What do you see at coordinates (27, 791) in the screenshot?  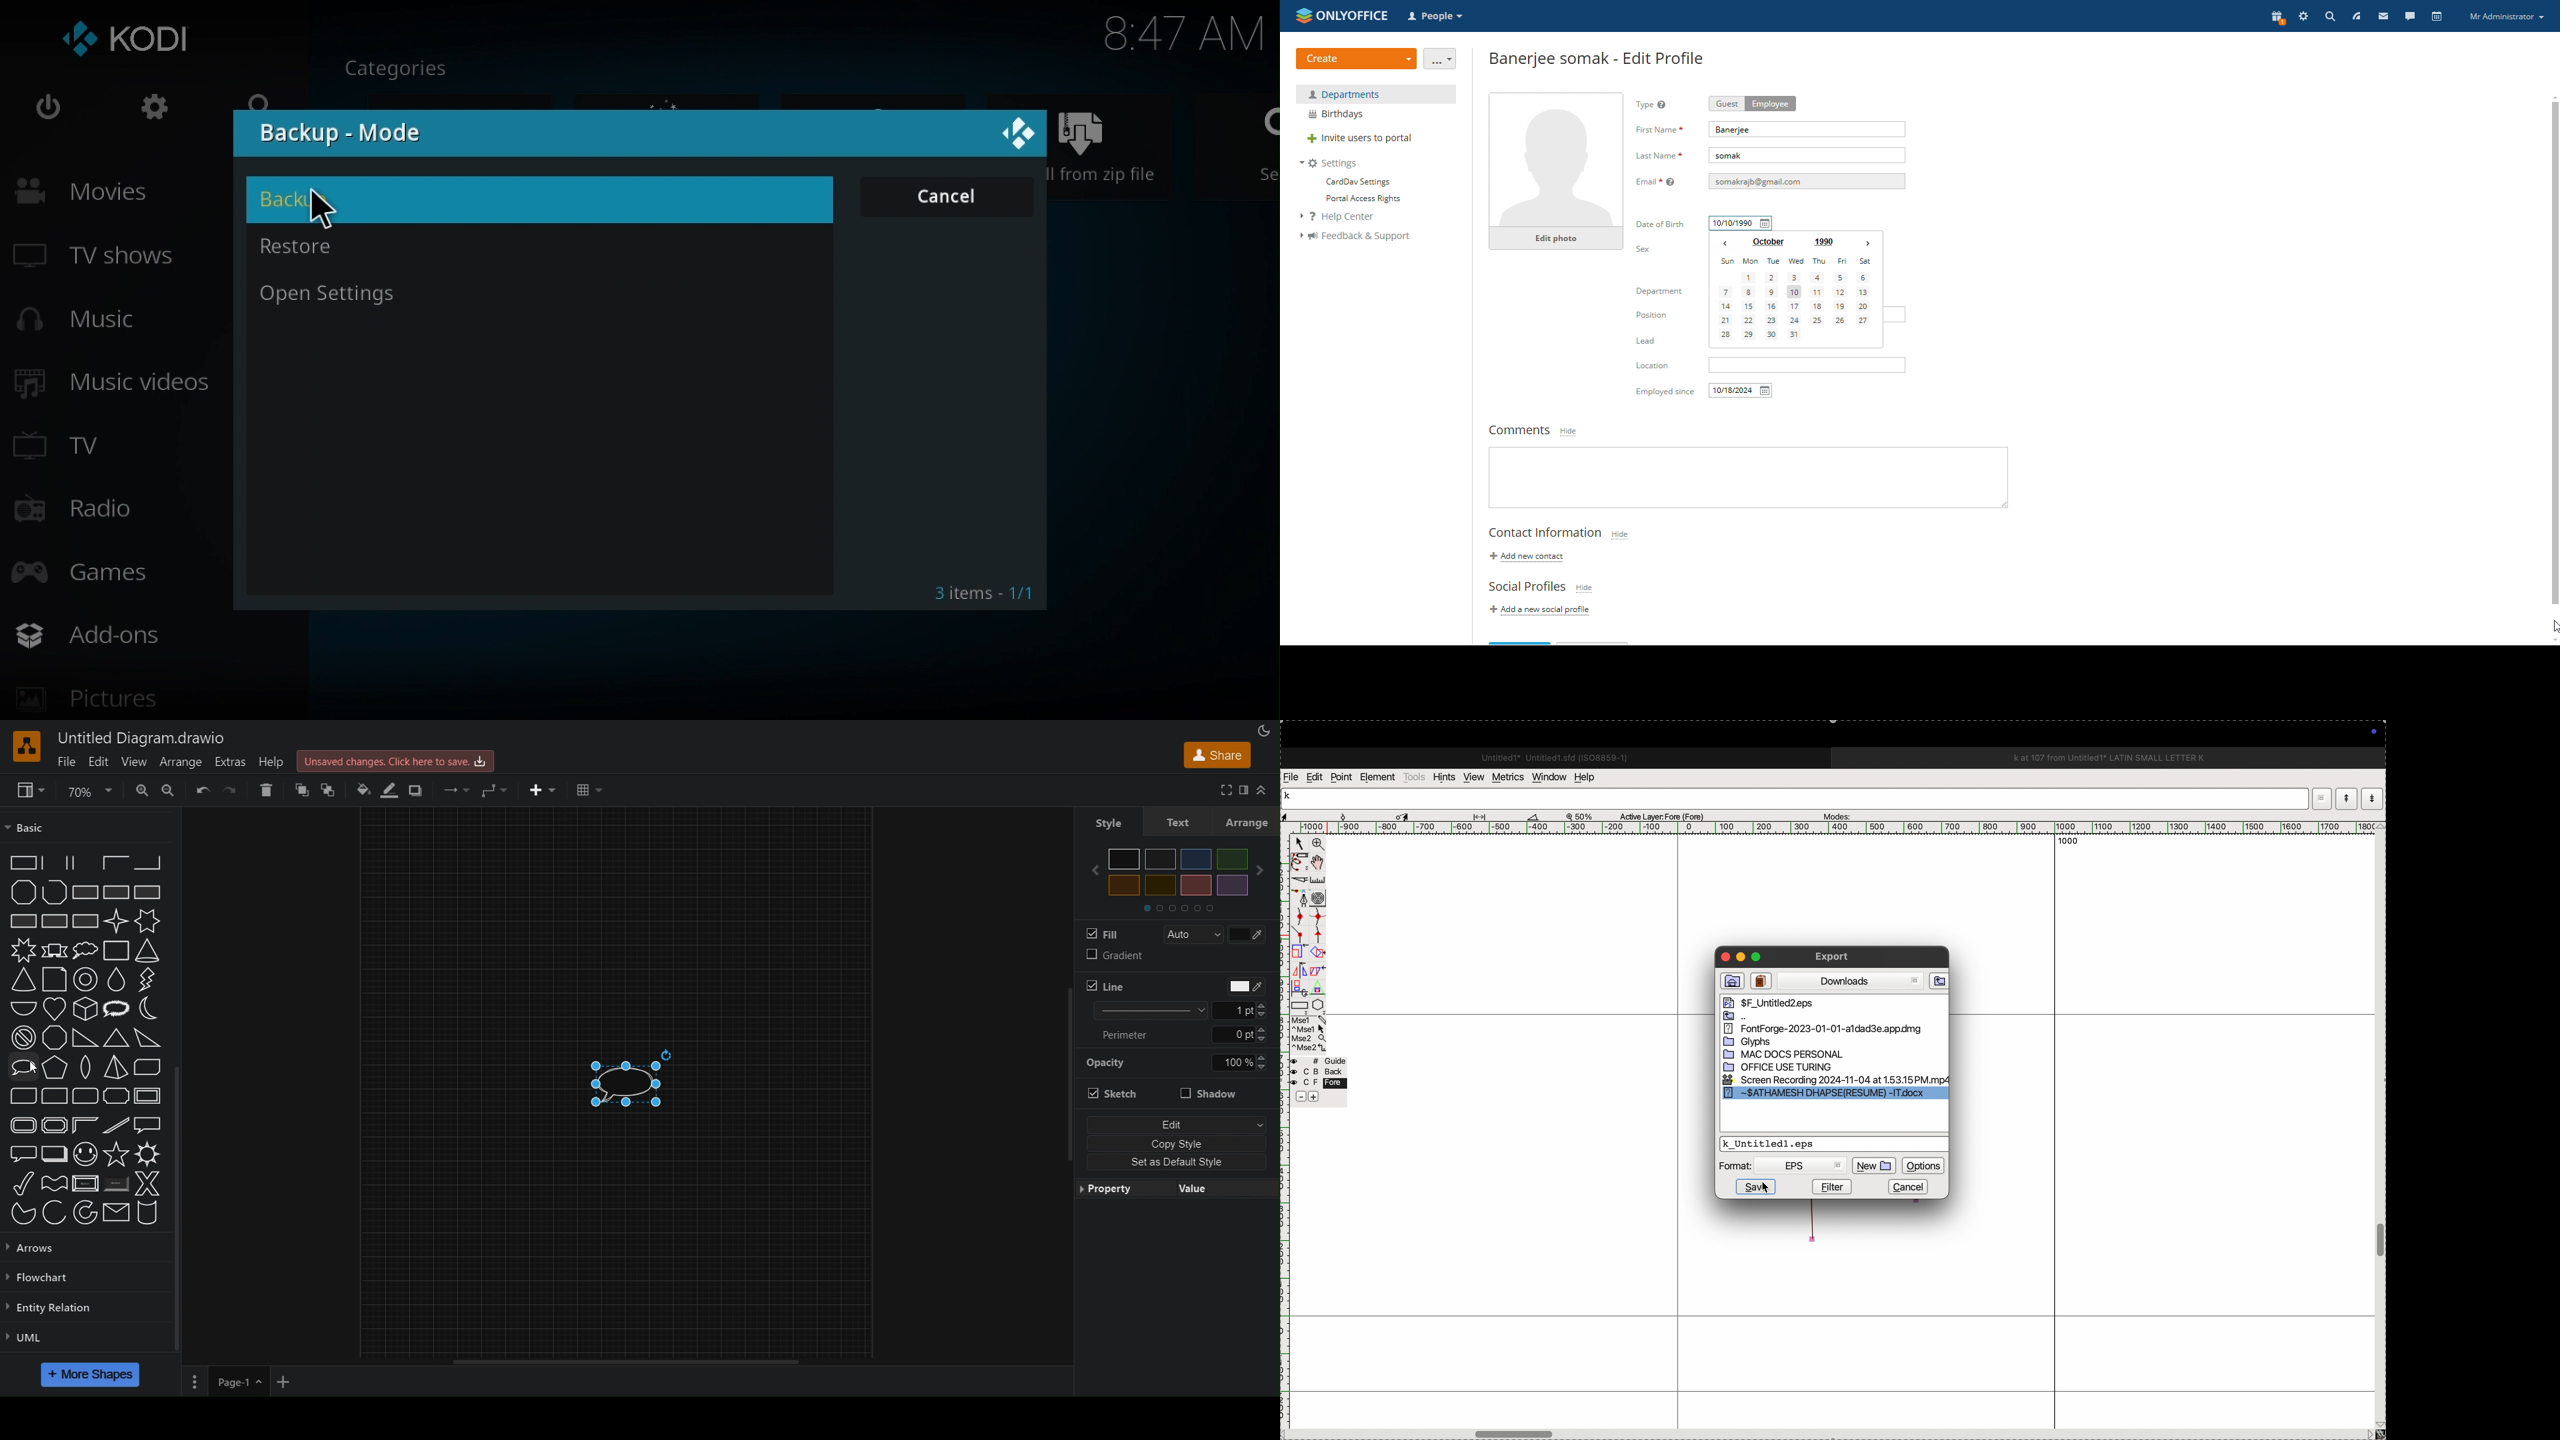 I see `View` at bounding box center [27, 791].